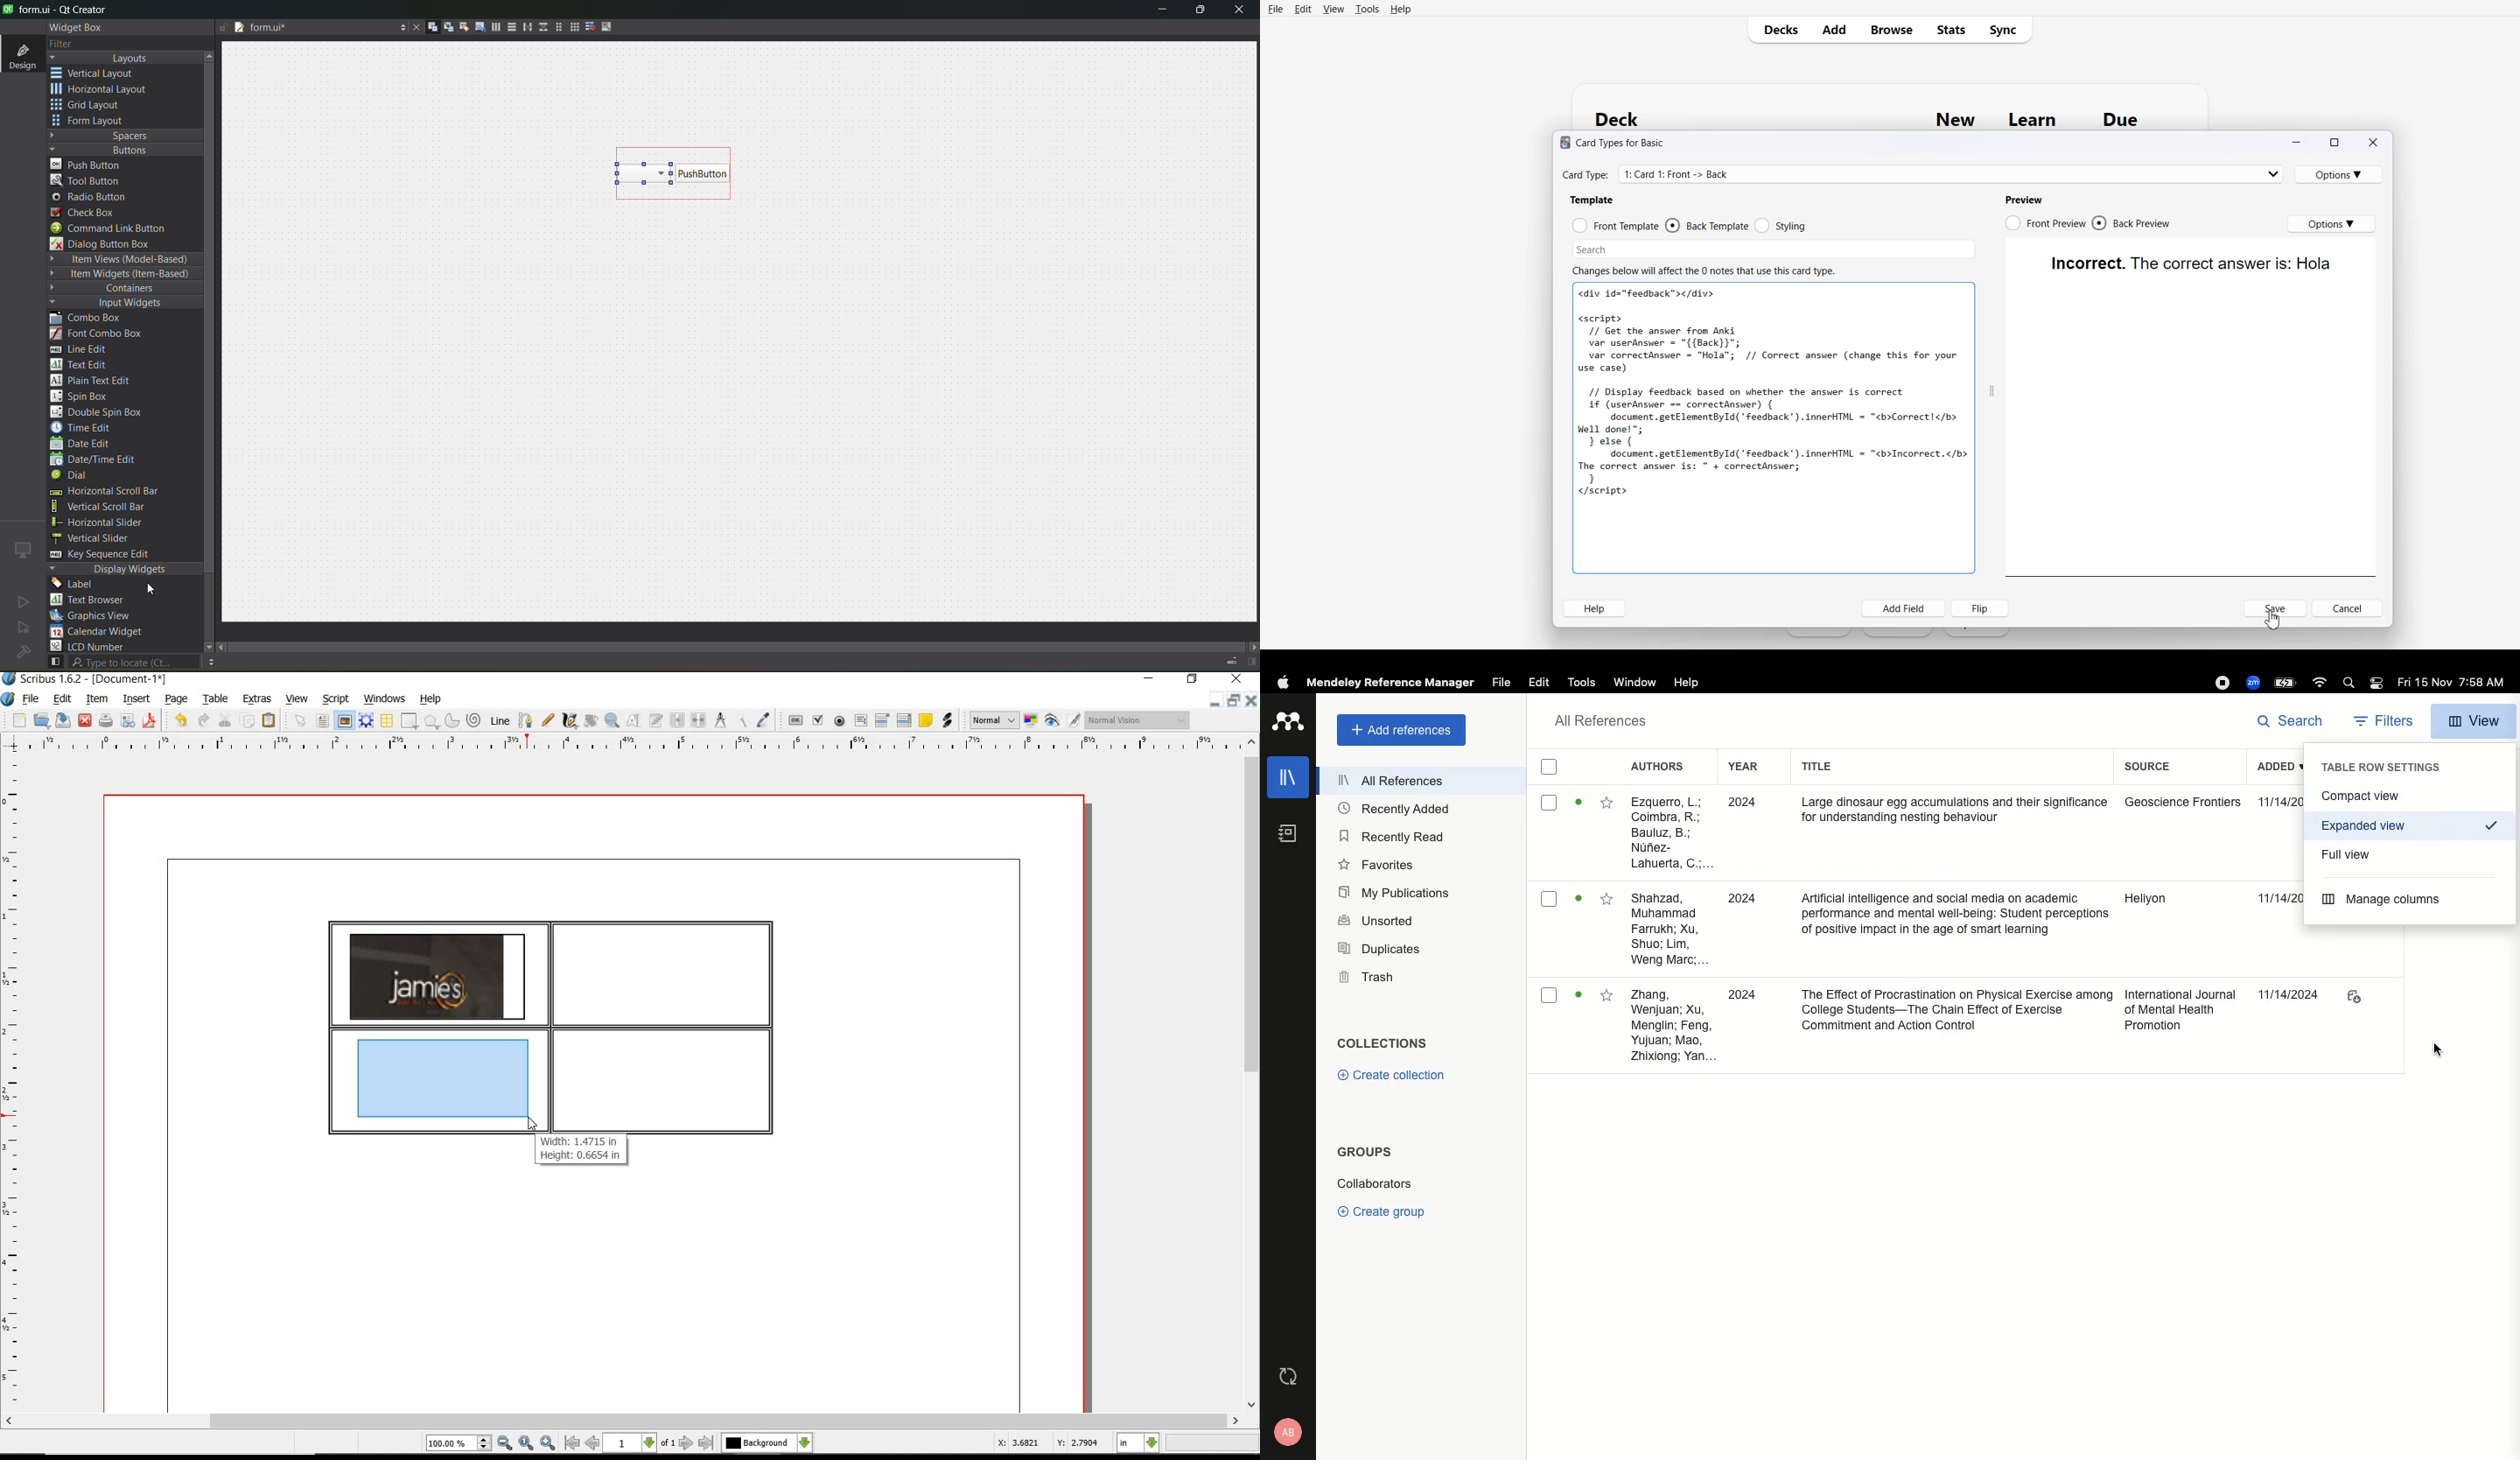 The height and width of the screenshot is (1484, 2520). Describe the element at coordinates (572, 1444) in the screenshot. I see `go to first page` at that location.